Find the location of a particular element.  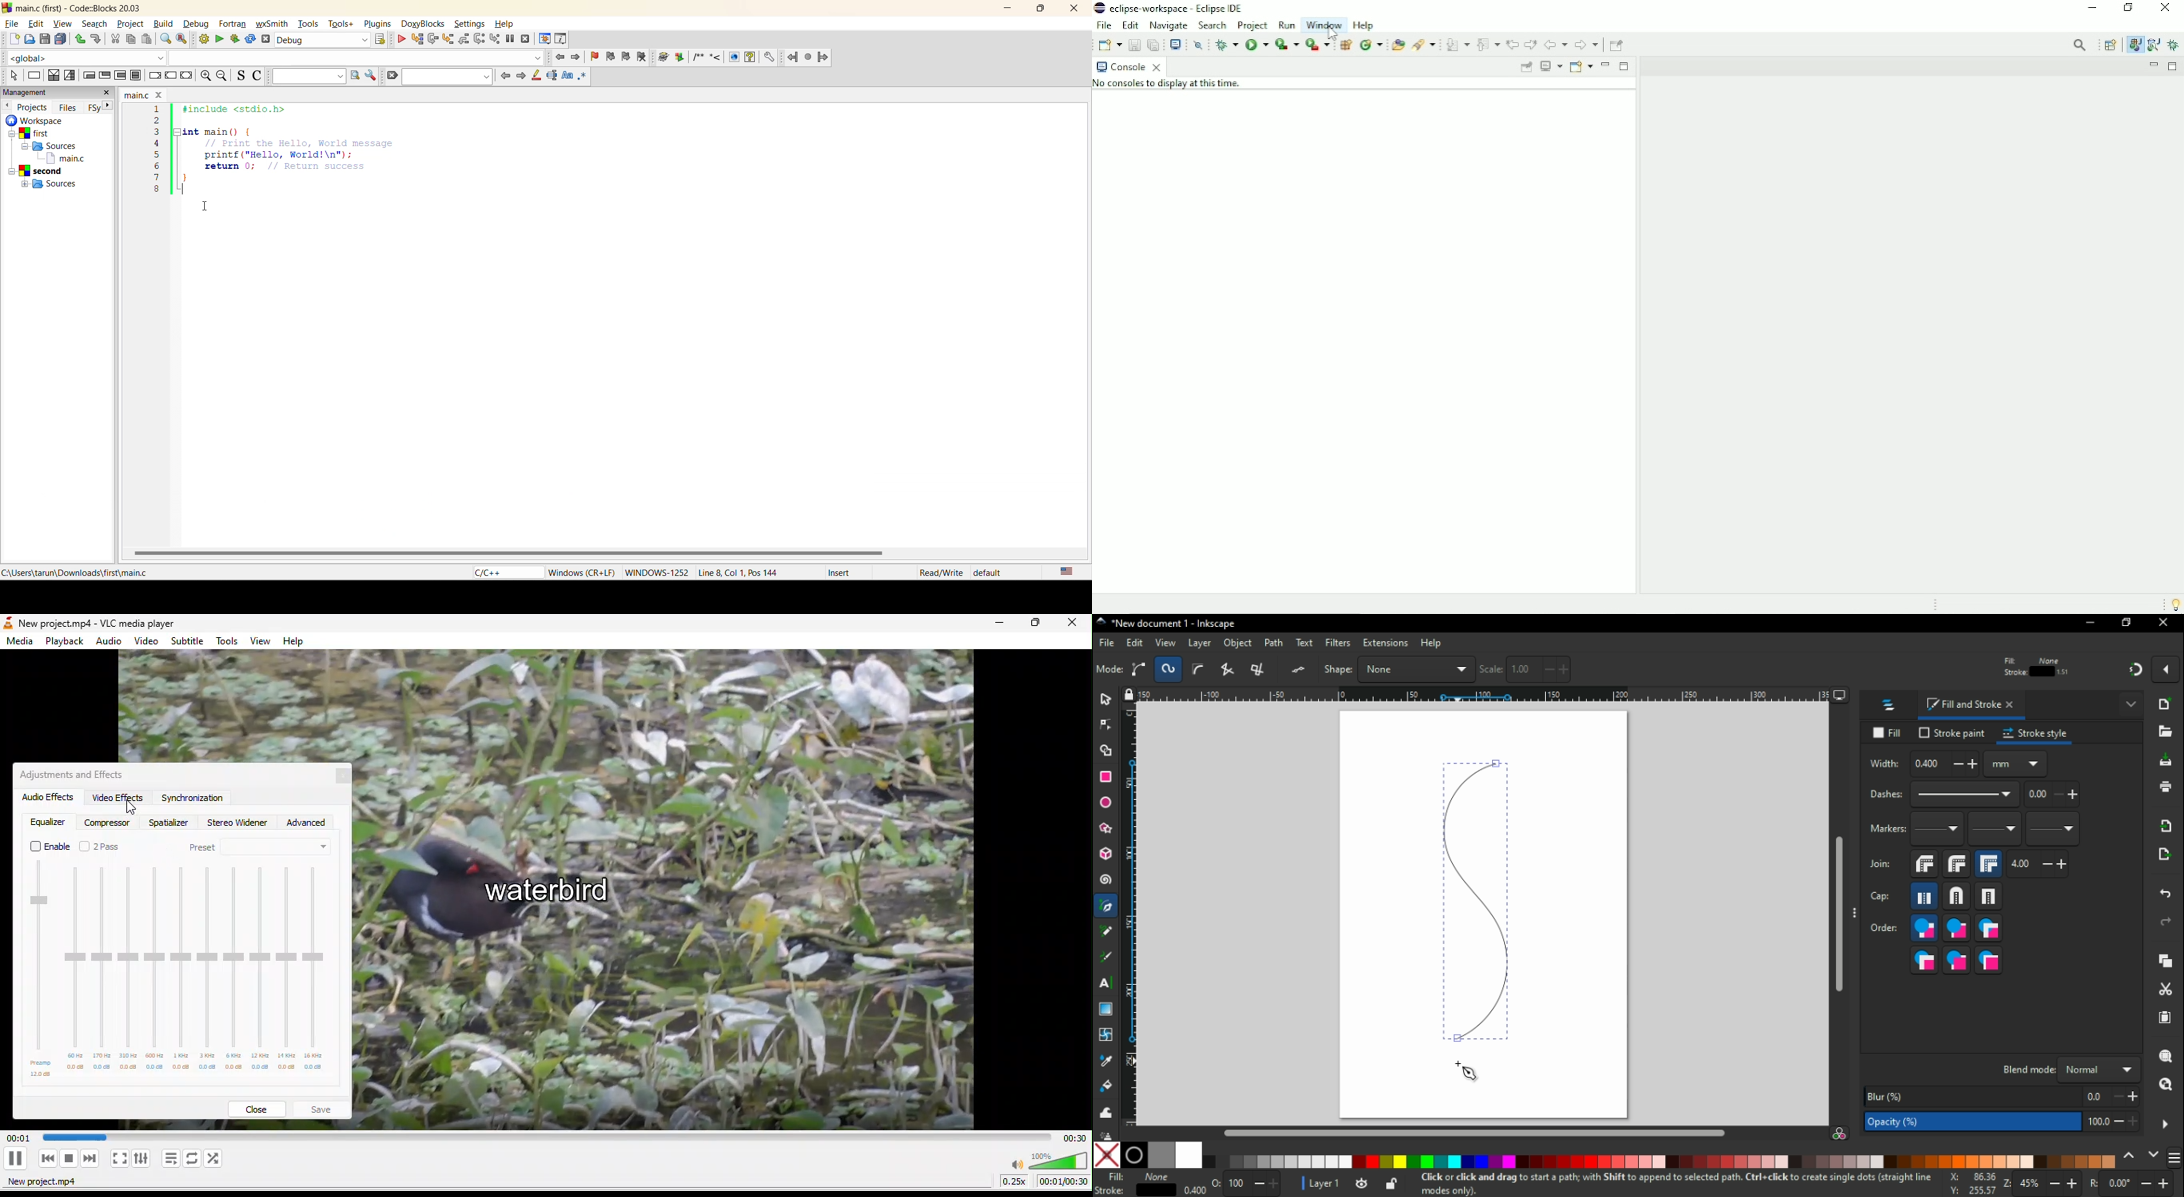

last jump is located at coordinates (809, 57).